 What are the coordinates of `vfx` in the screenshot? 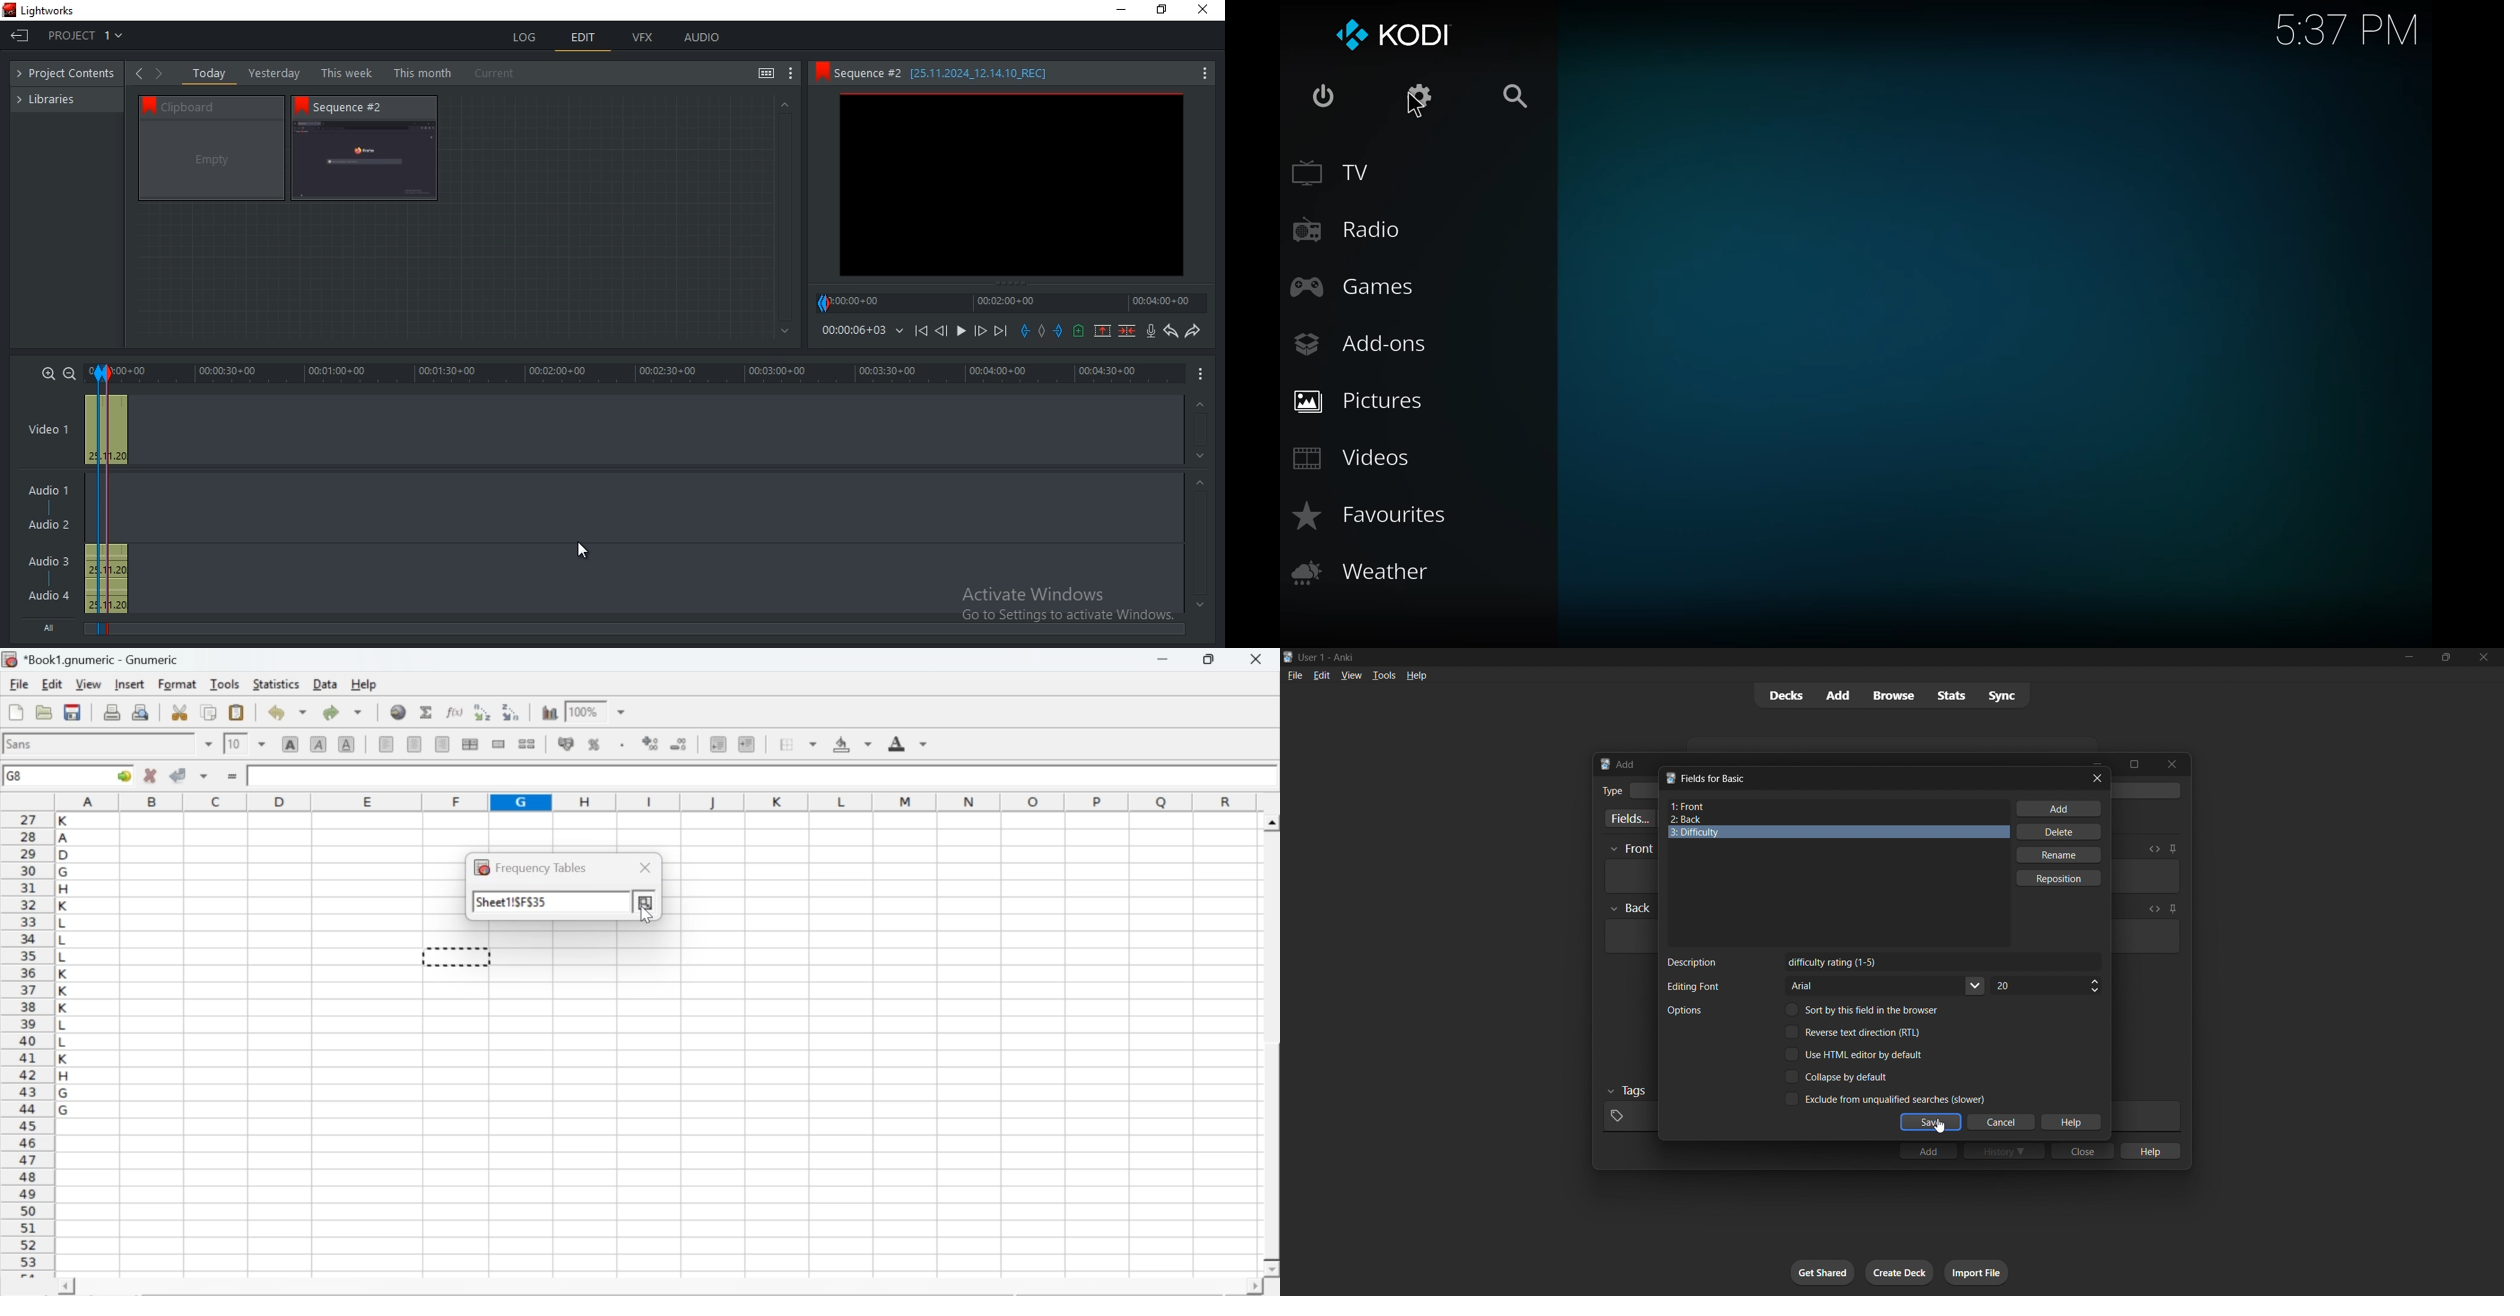 It's located at (643, 38).